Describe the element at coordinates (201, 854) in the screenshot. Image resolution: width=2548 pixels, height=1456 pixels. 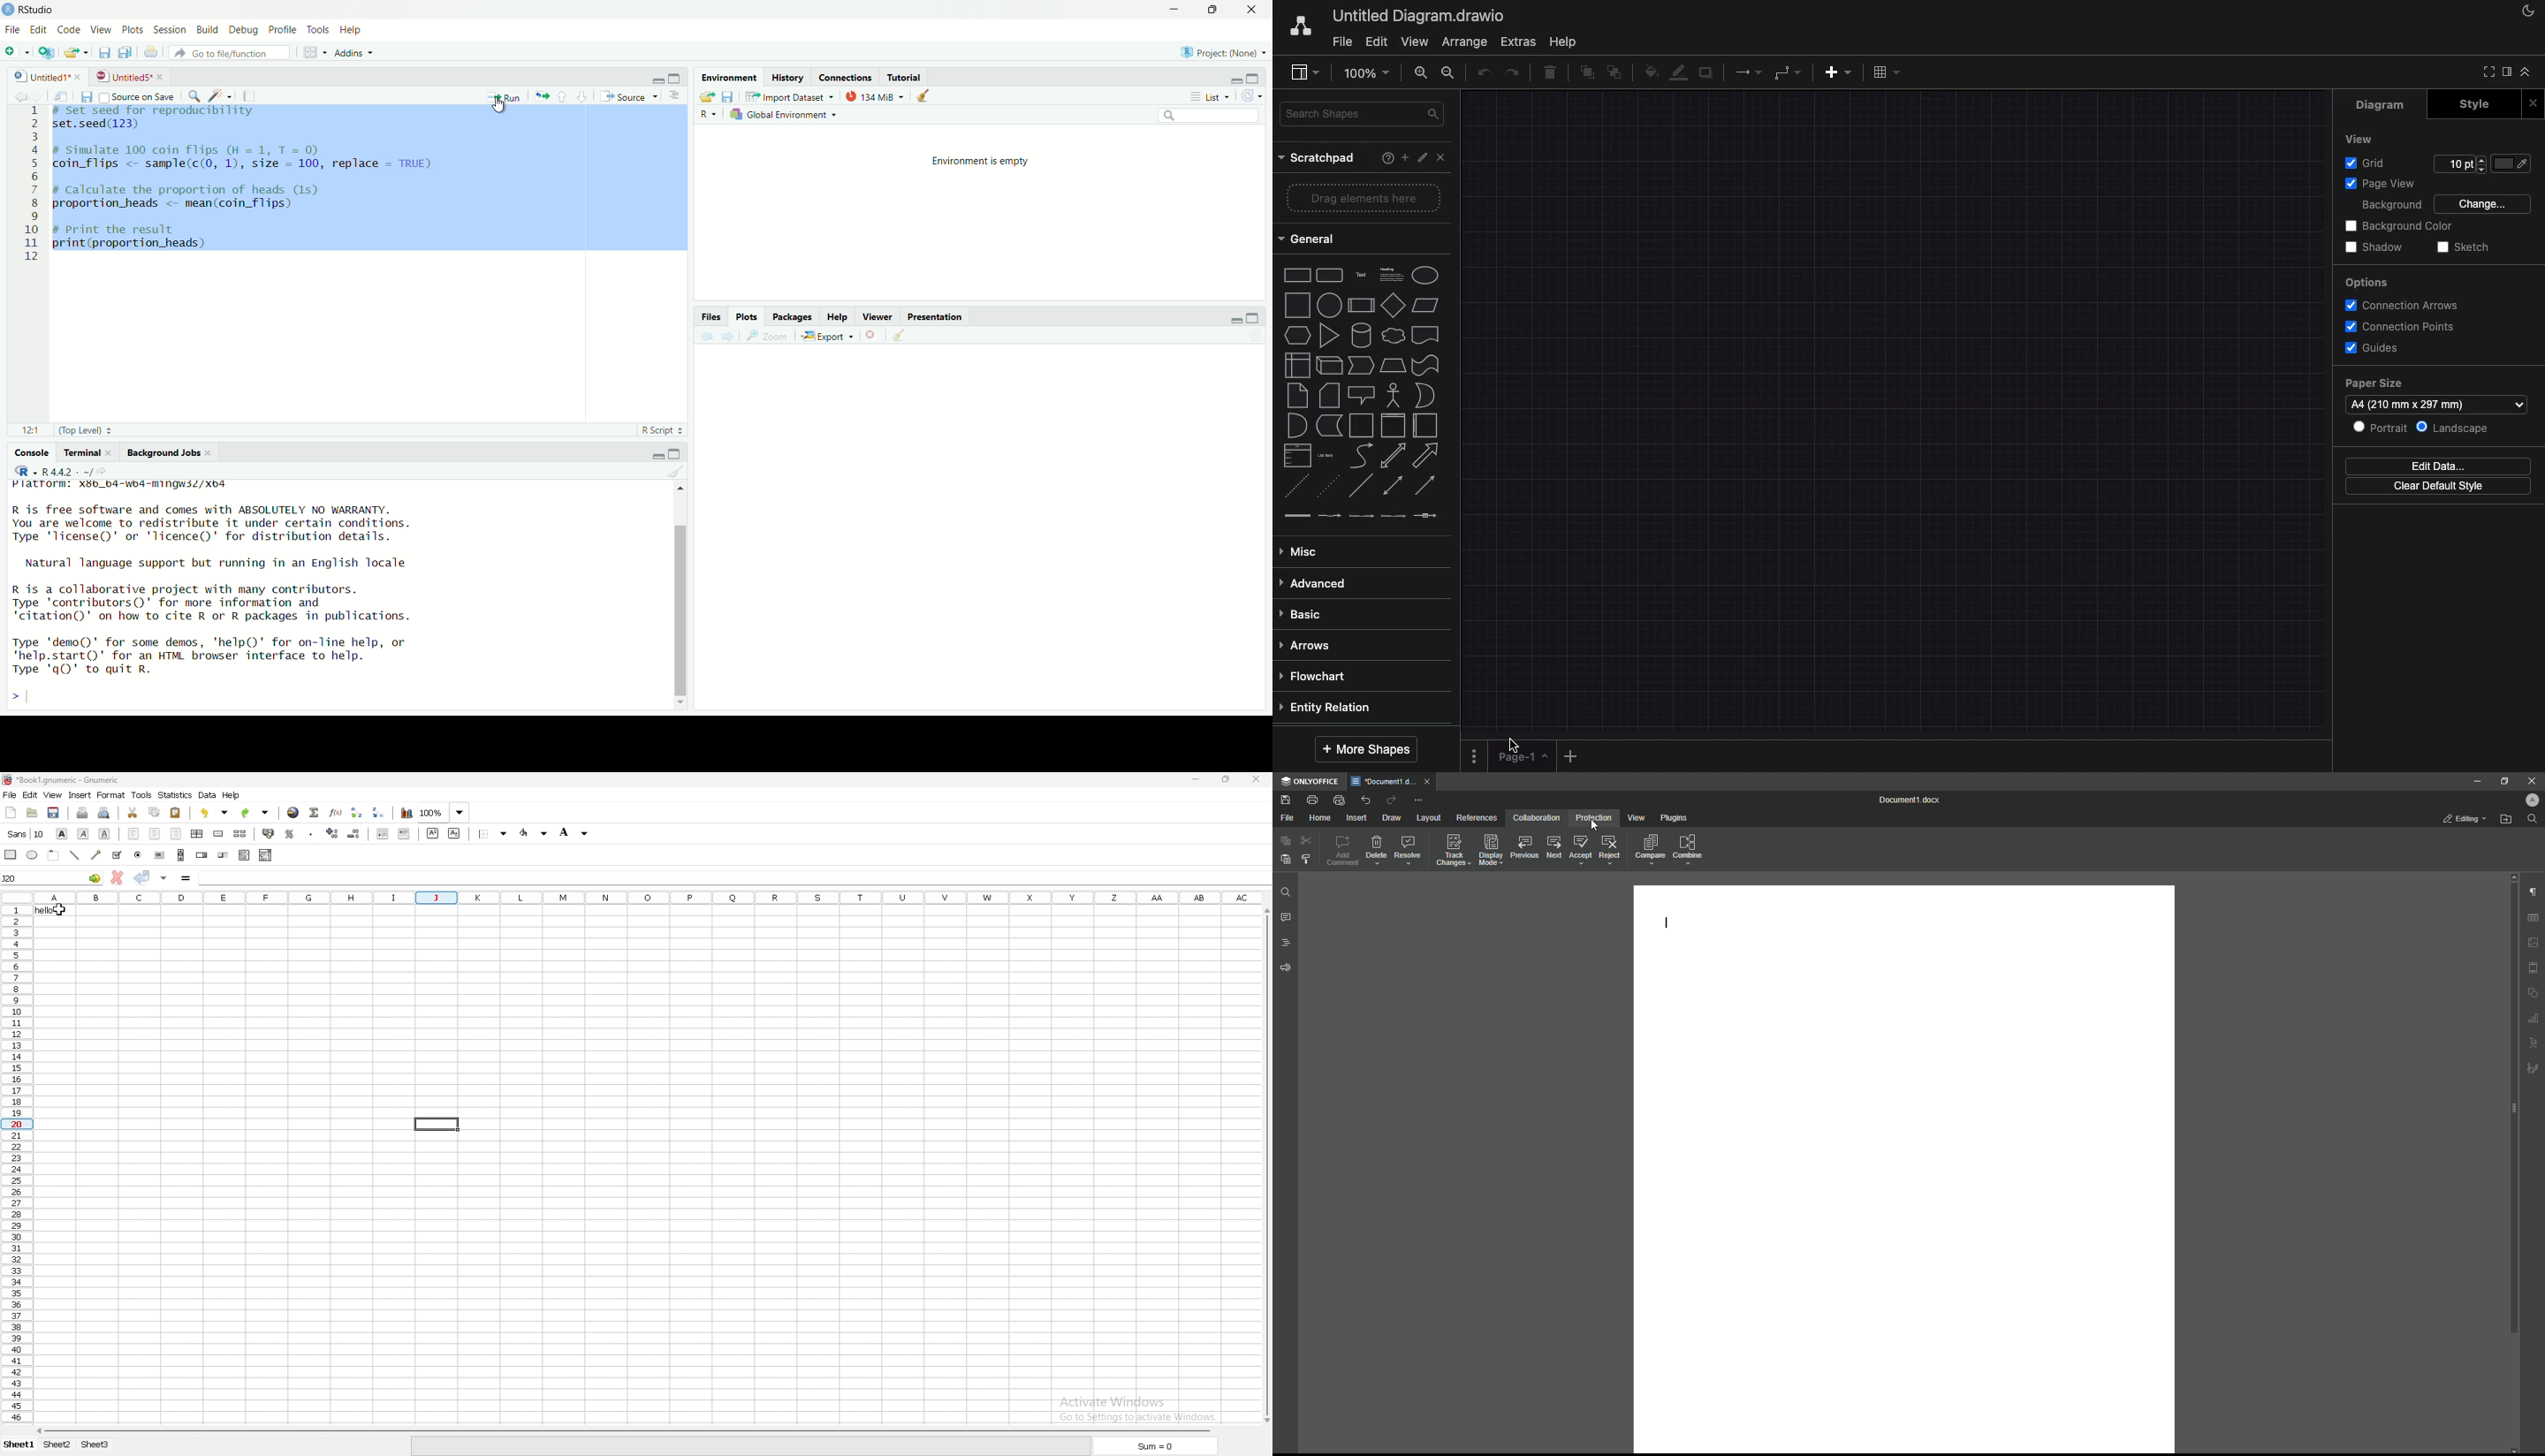
I see `spin button` at that location.